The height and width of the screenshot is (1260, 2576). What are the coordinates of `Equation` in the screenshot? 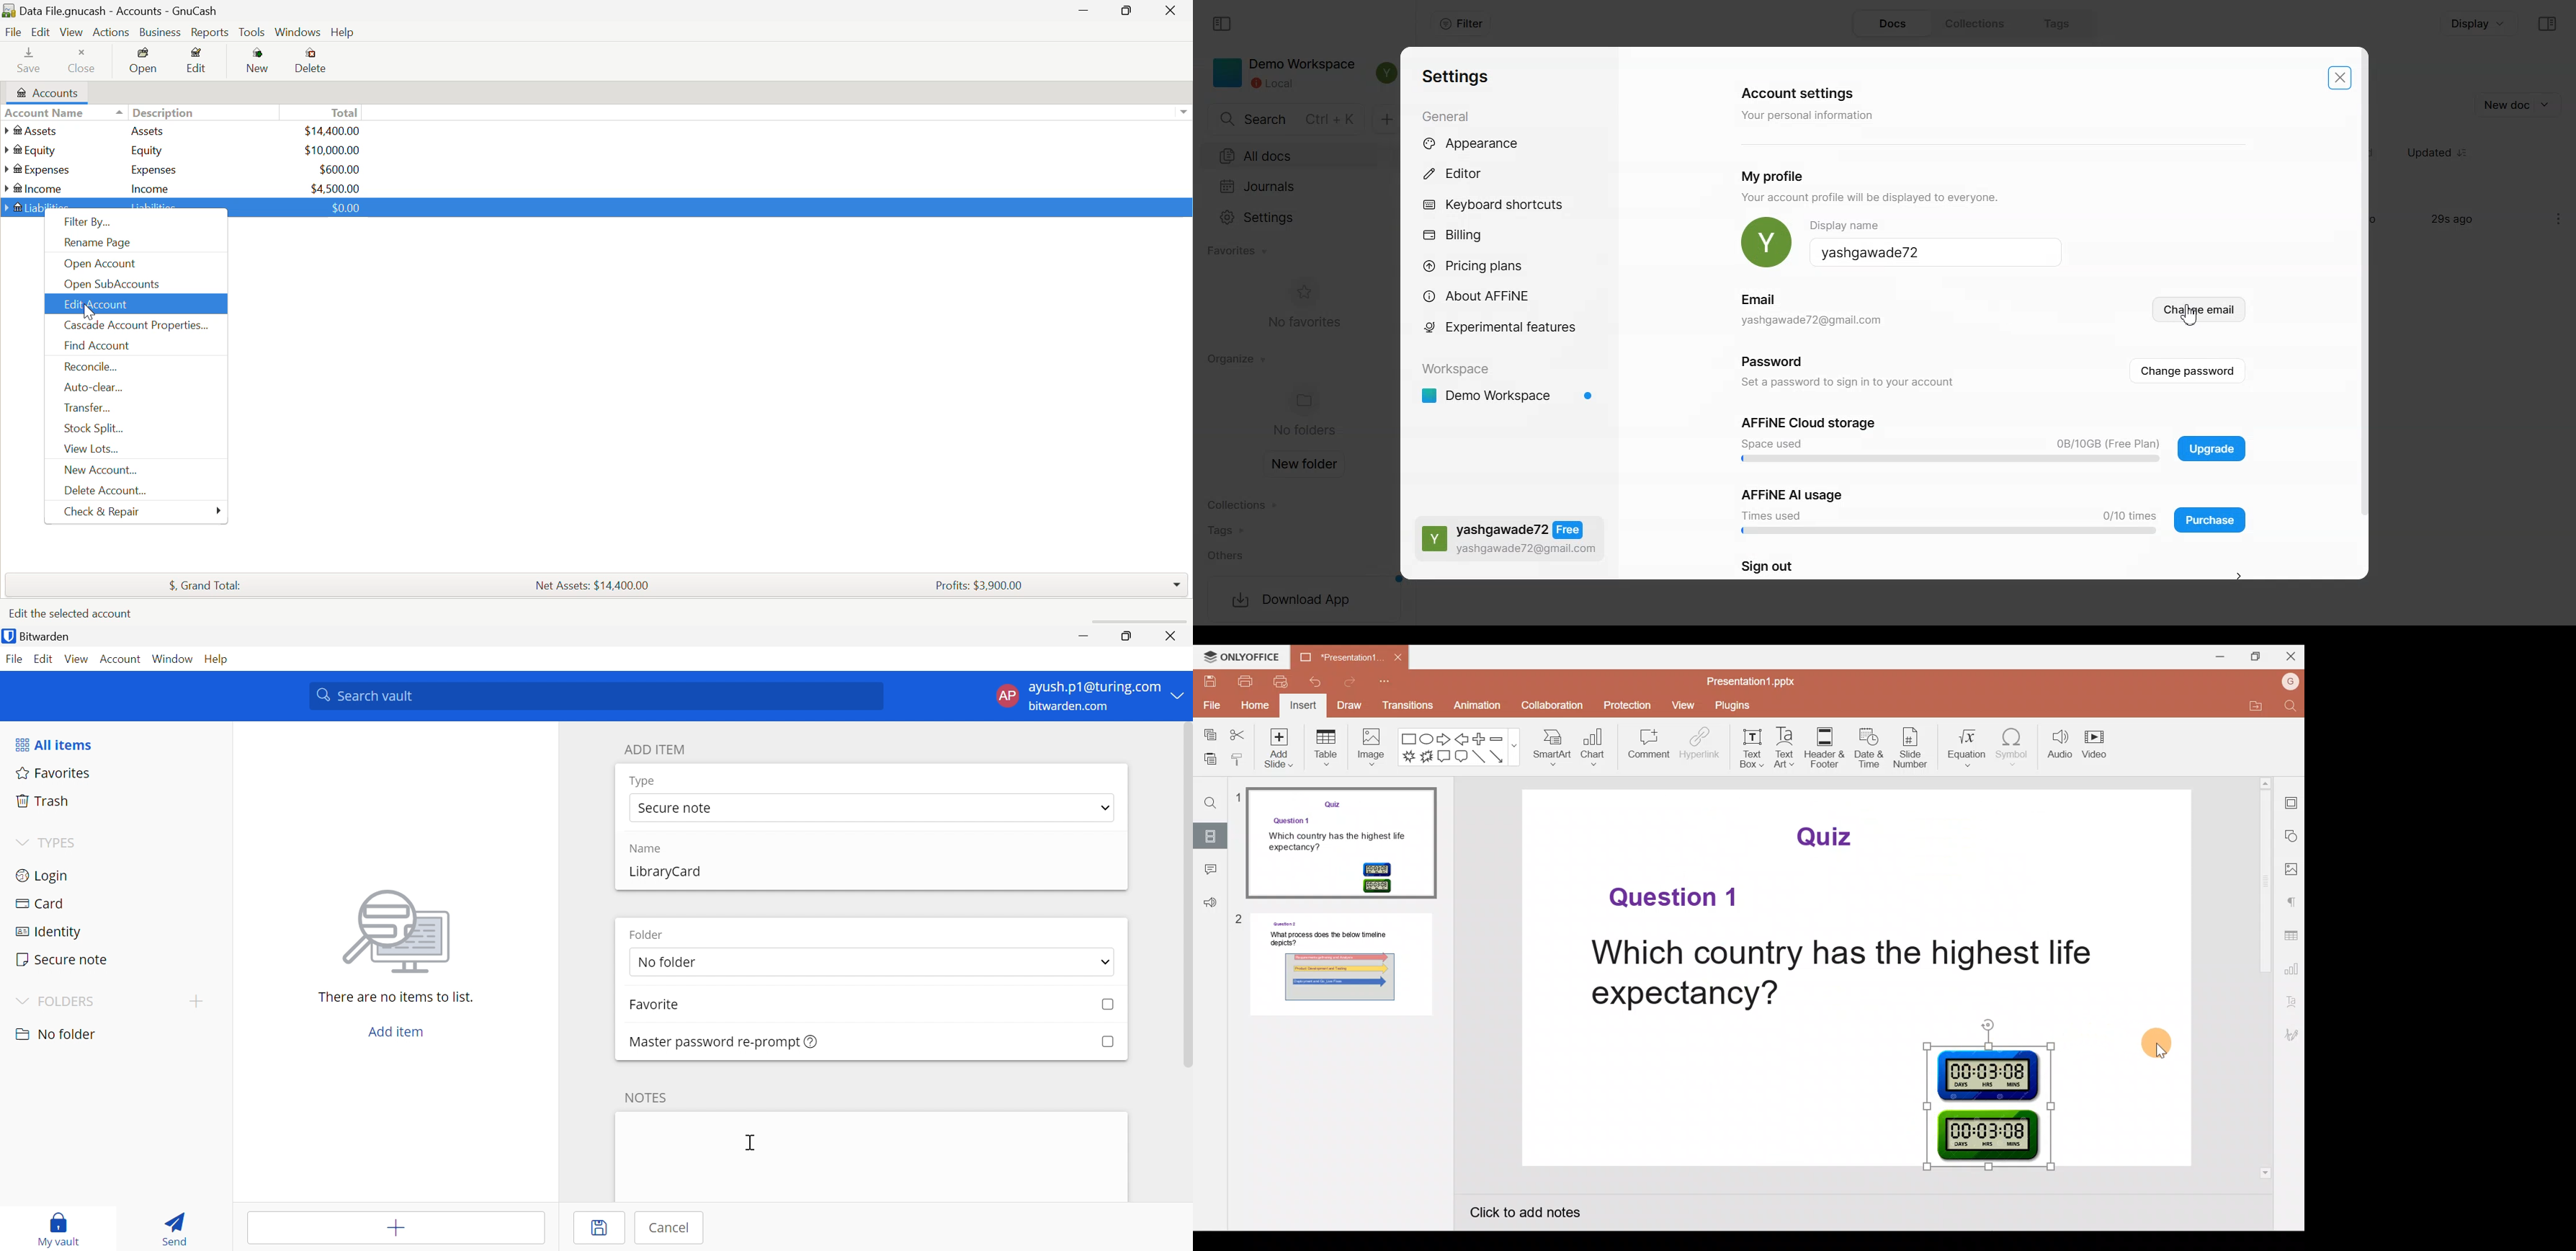 It's located at (1967, 747).